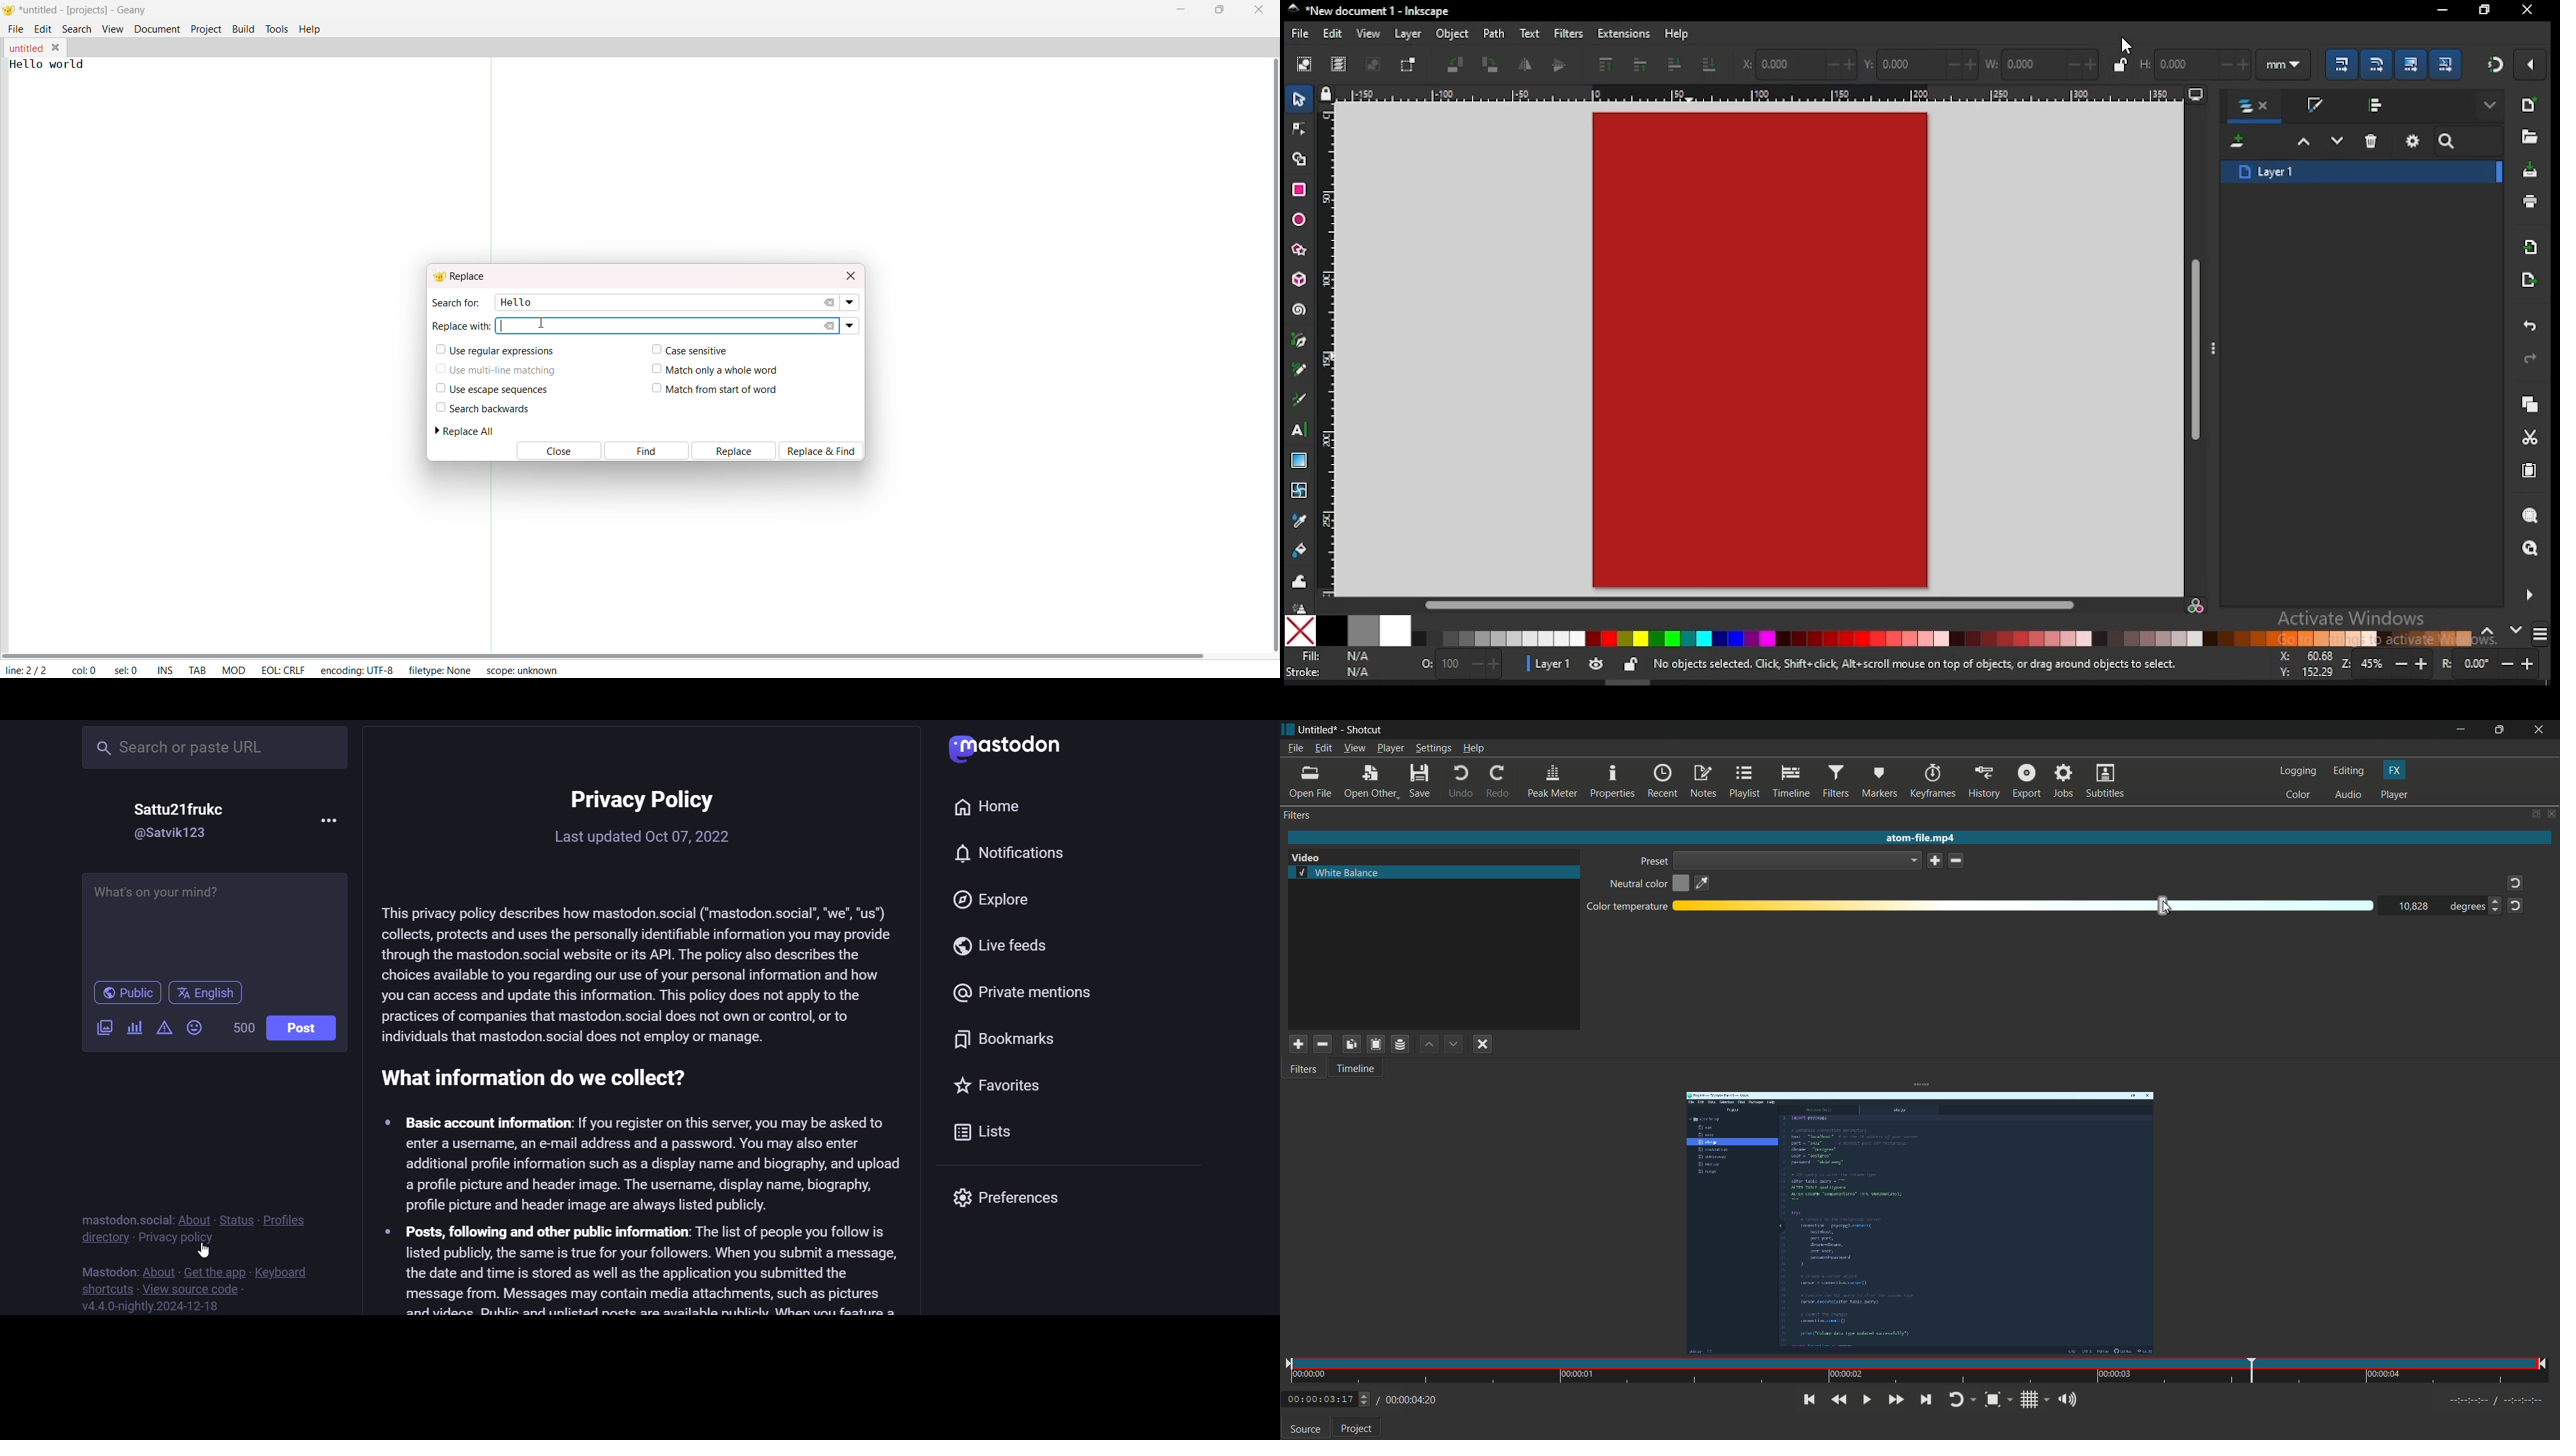  Describe the element at coordinates (2284, 65) in the screenshot. I see `units` at that location.